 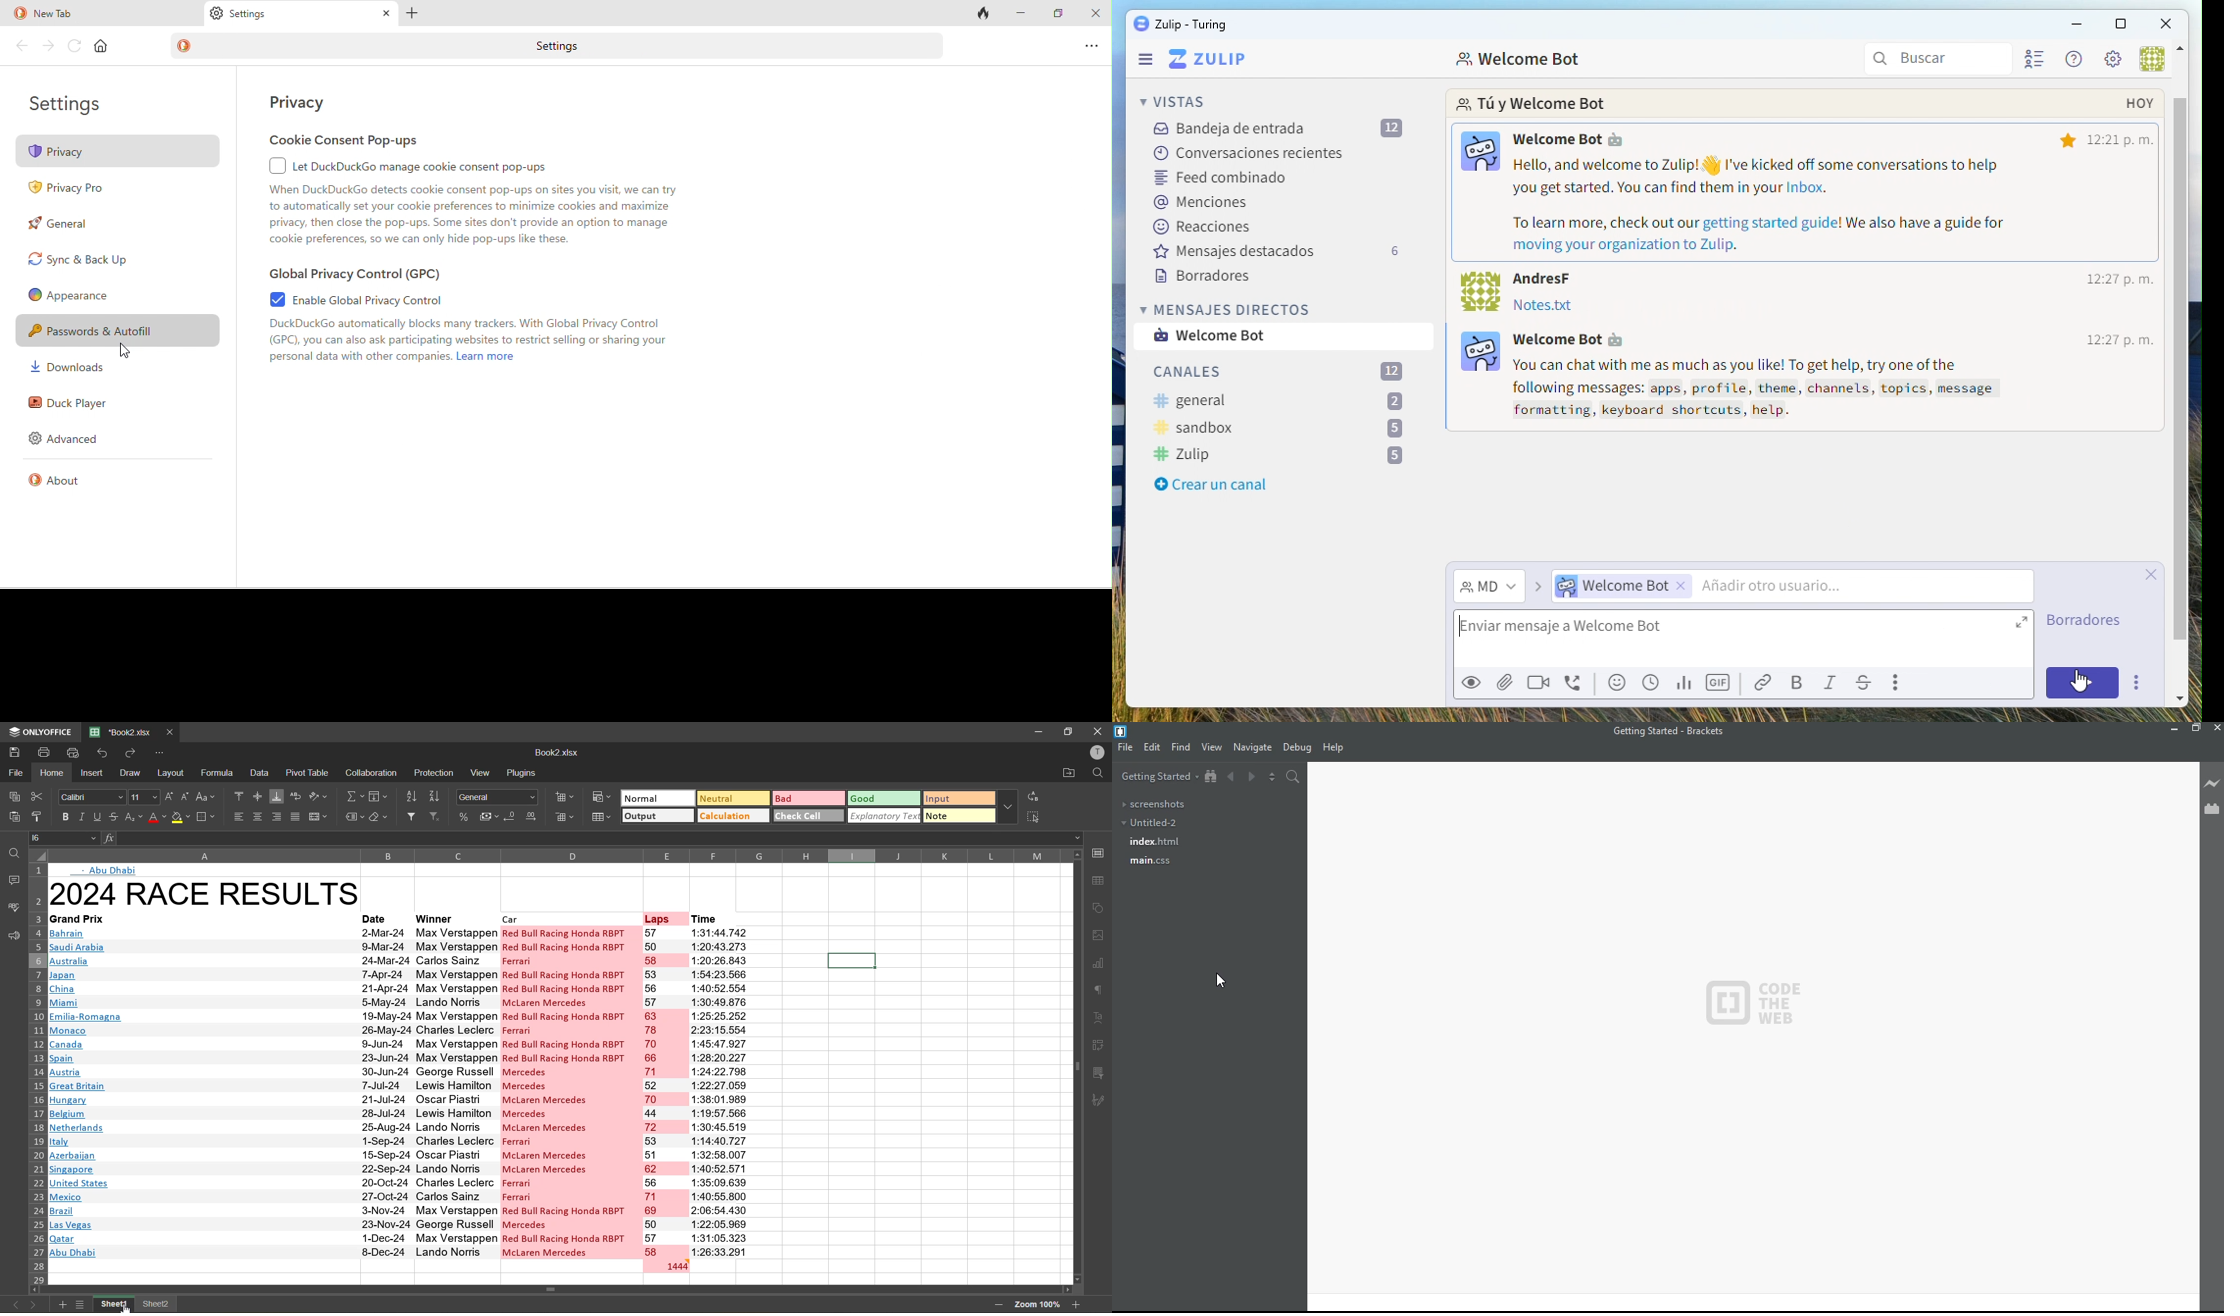 What do you see at coordinates (17, 797) in the screenshot?
I see `copy` at bounding box center [17, 797].